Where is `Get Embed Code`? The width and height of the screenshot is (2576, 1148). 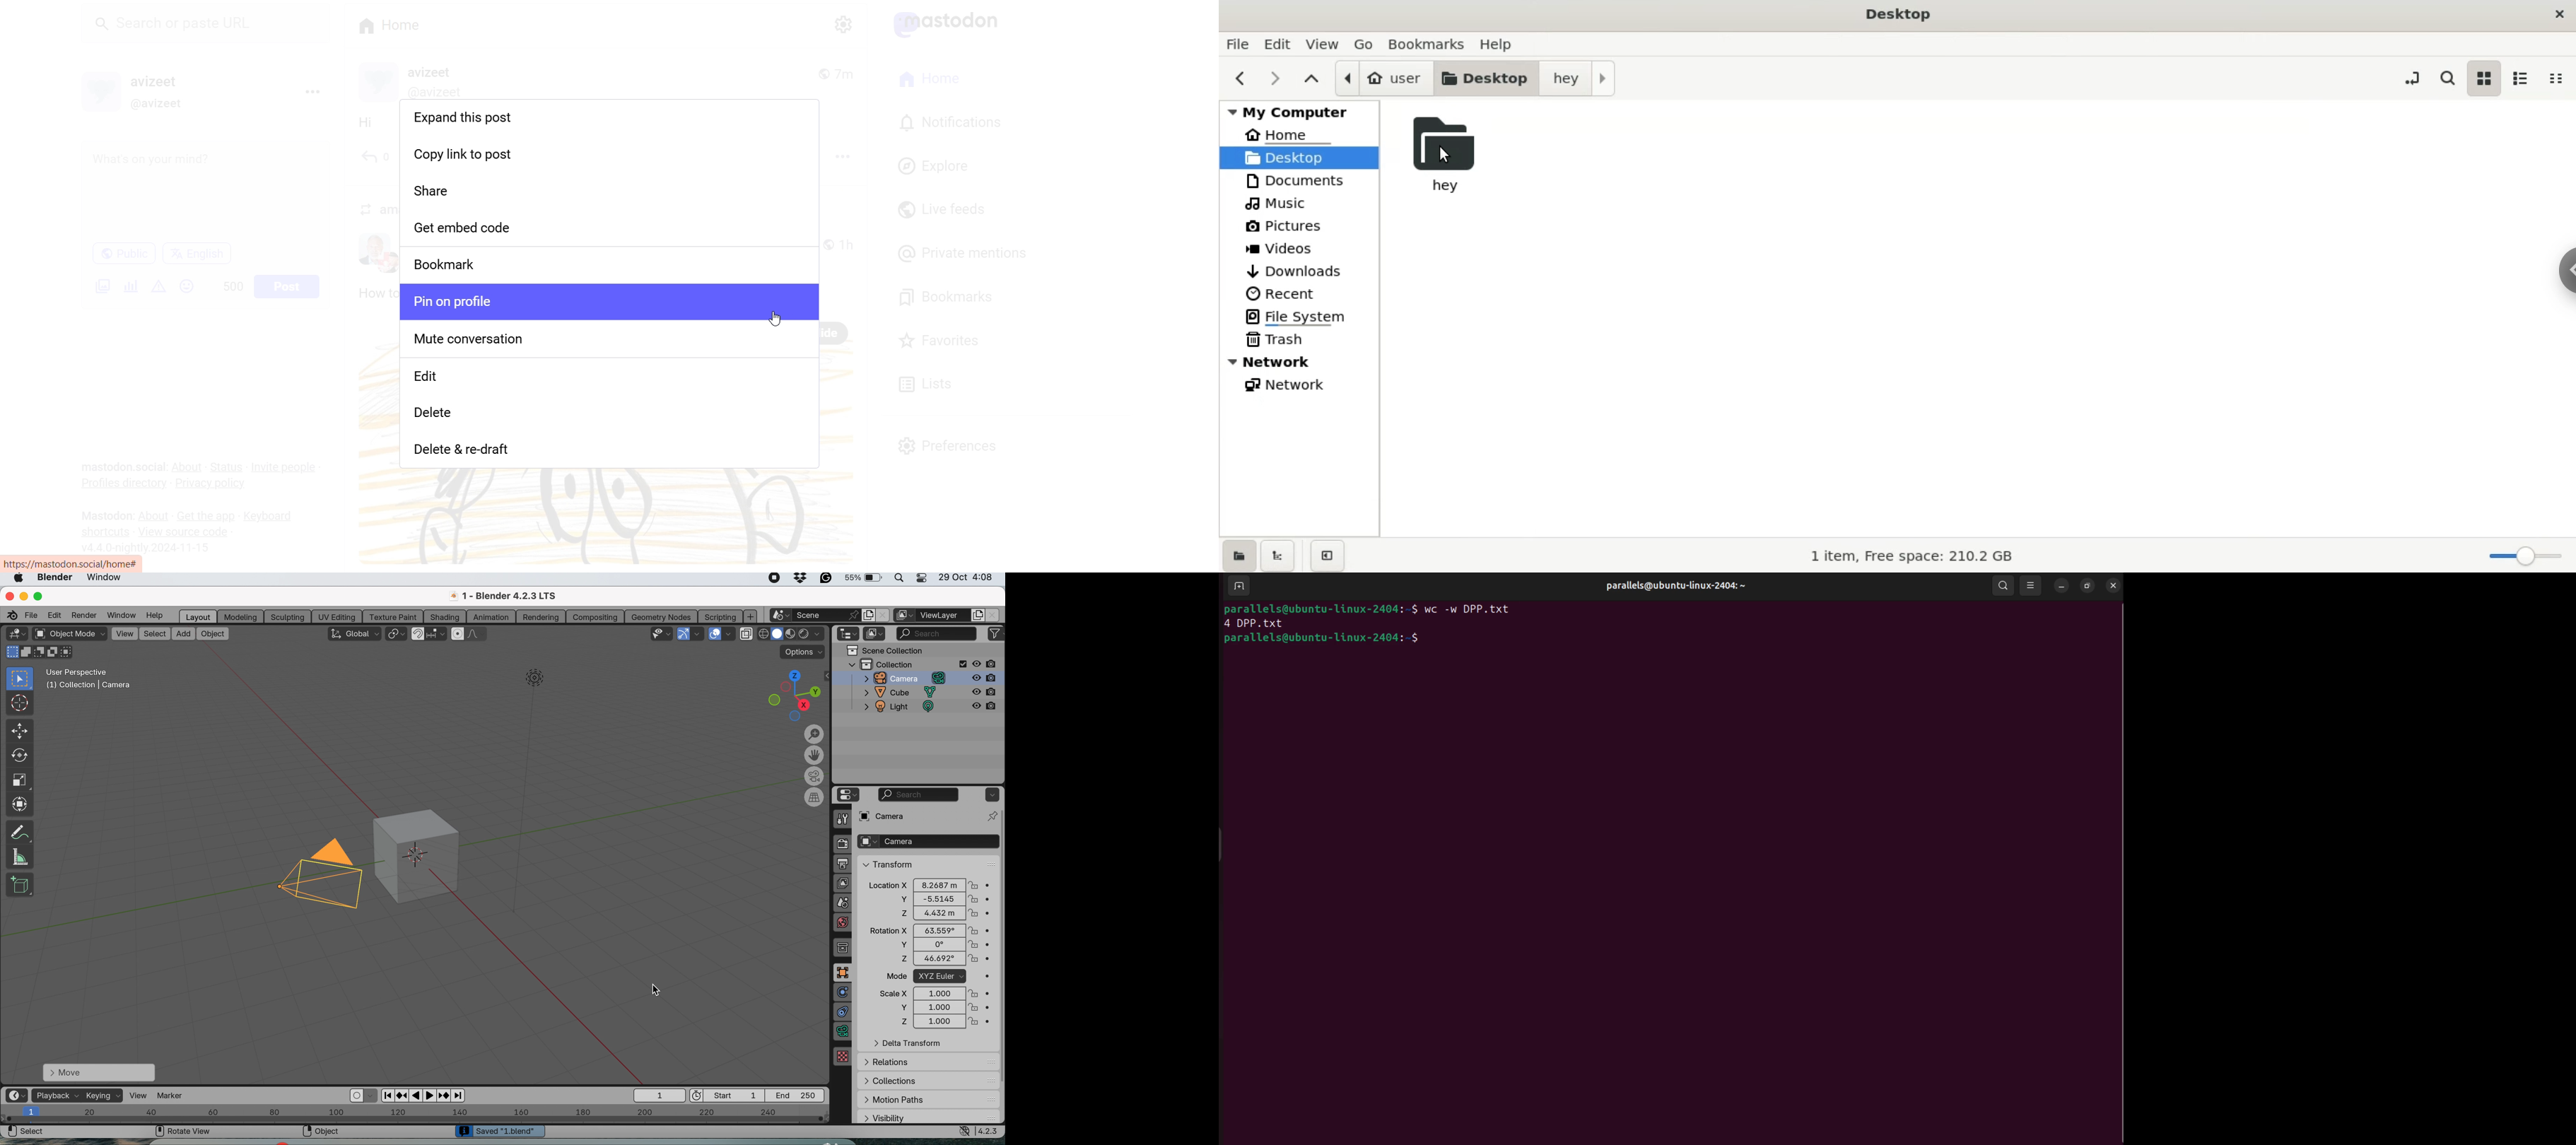
Get Embed Code is located at coordinates (611, 228).